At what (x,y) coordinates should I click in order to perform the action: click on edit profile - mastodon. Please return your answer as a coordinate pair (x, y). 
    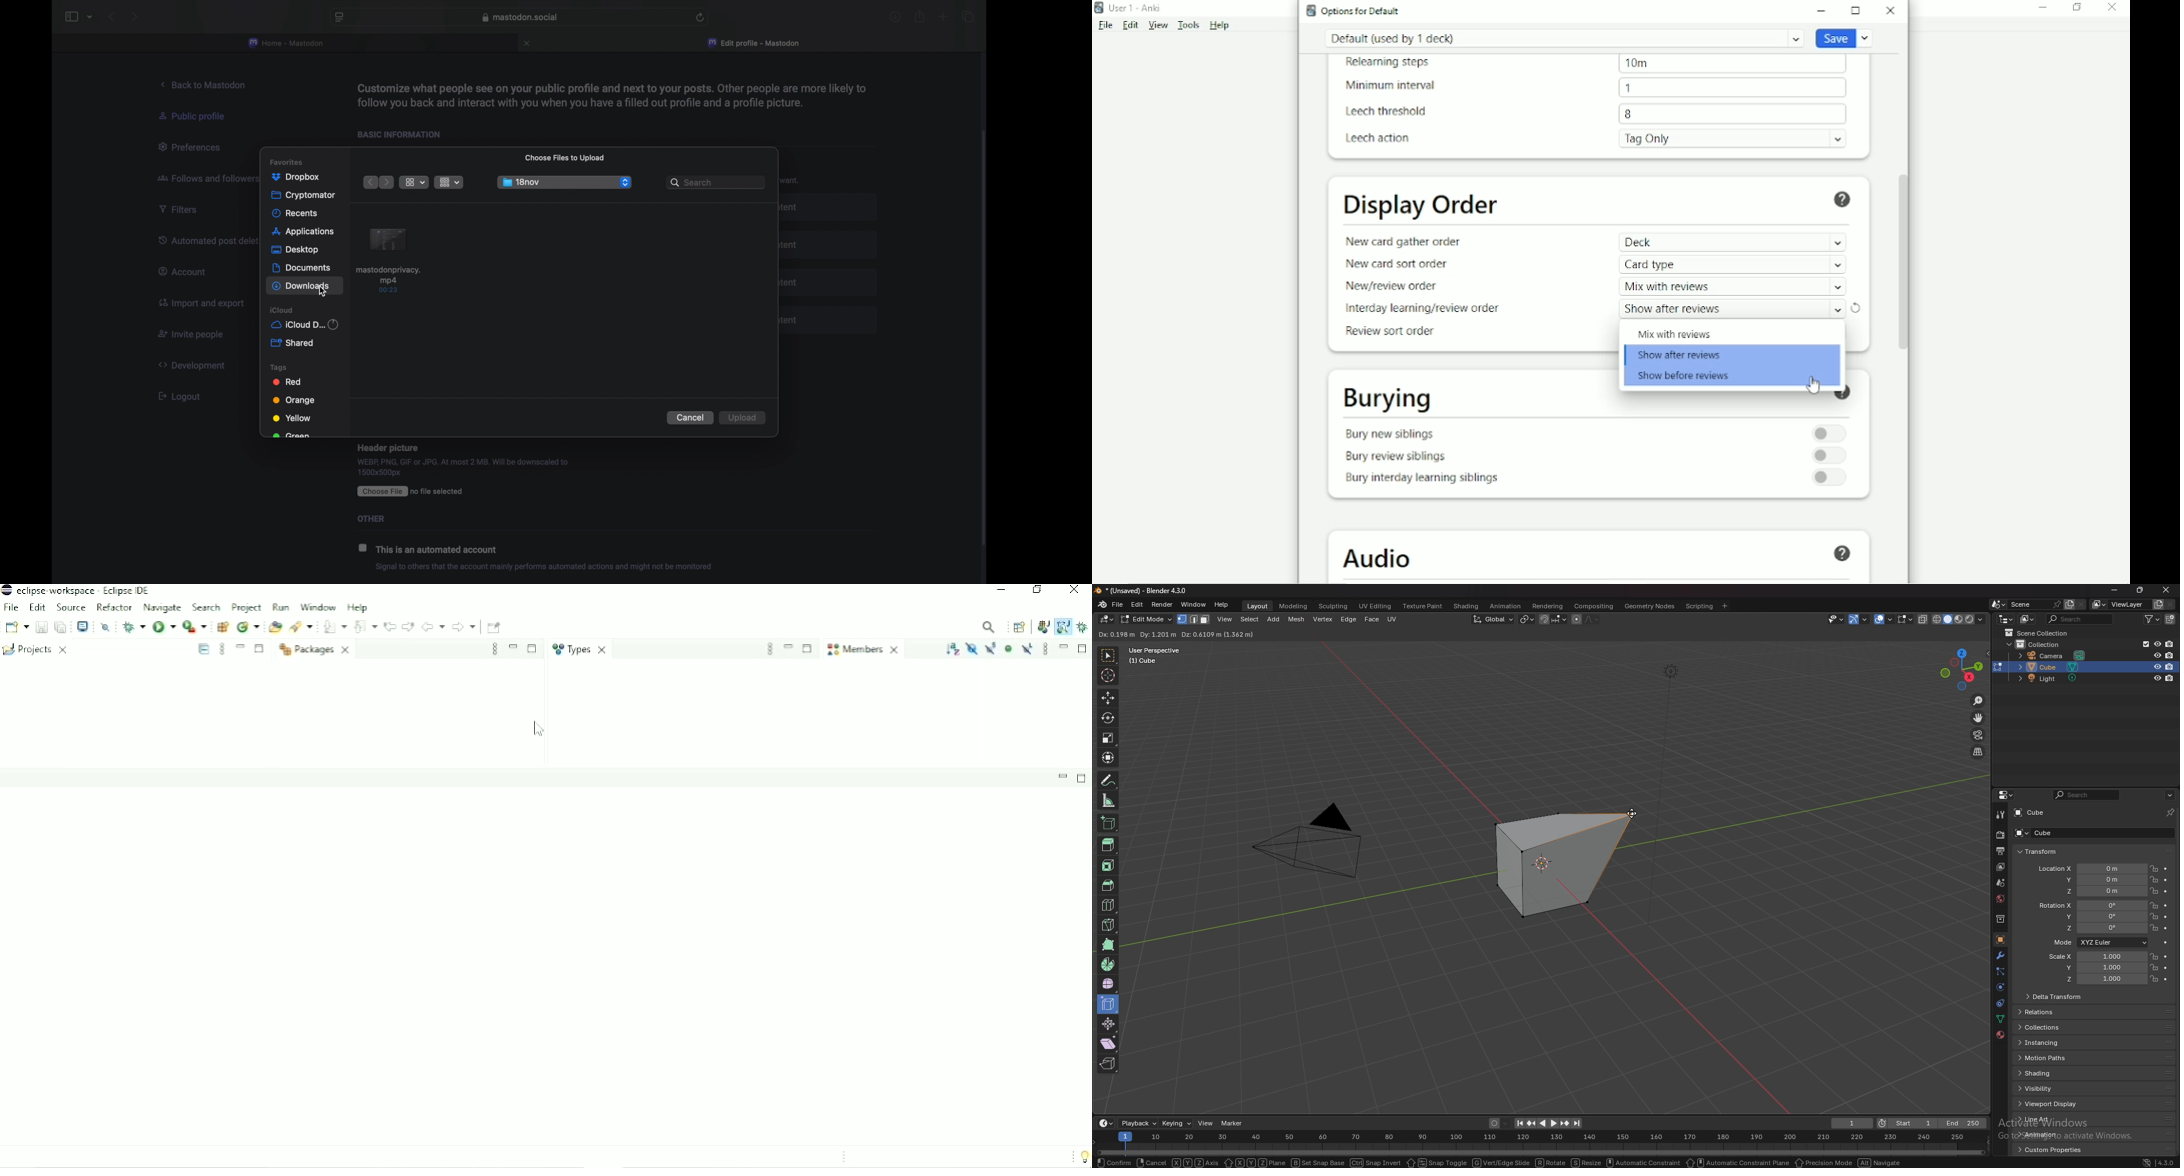
    Looking at the image, I should click on (755, 43).